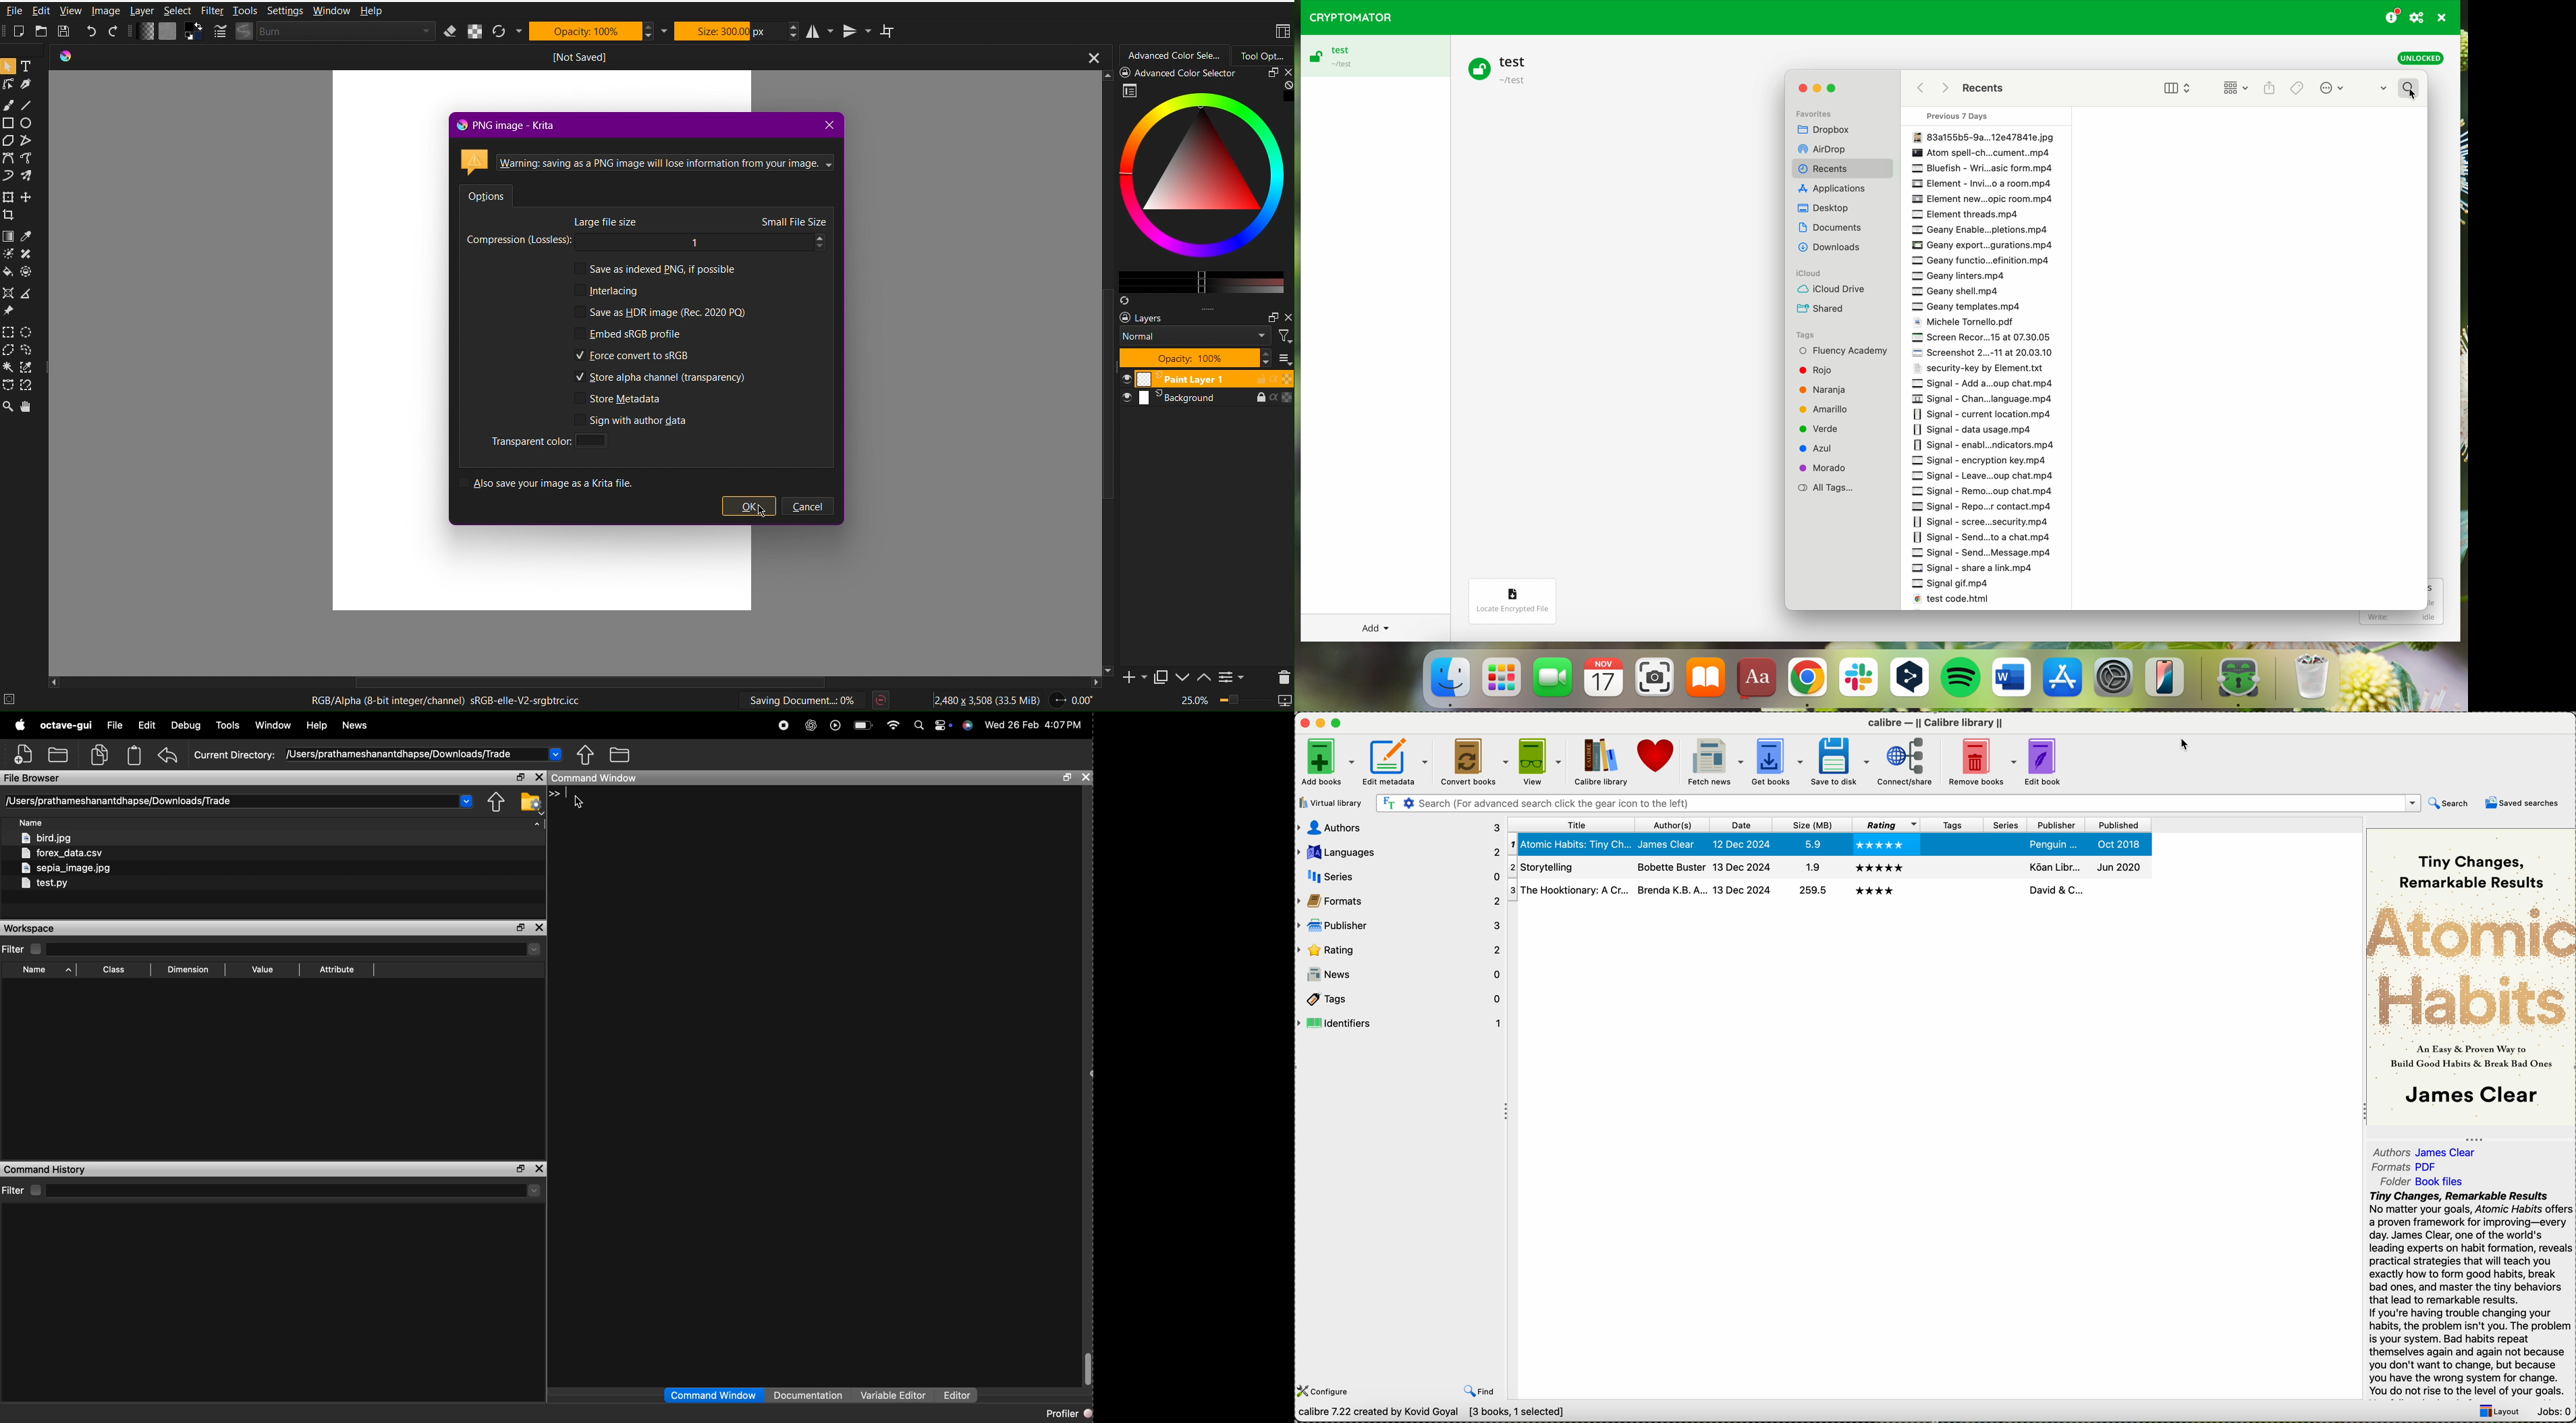 The height and width of the screenshot is (1428, 2576). I want to click on maximize, so click(1835, 88).